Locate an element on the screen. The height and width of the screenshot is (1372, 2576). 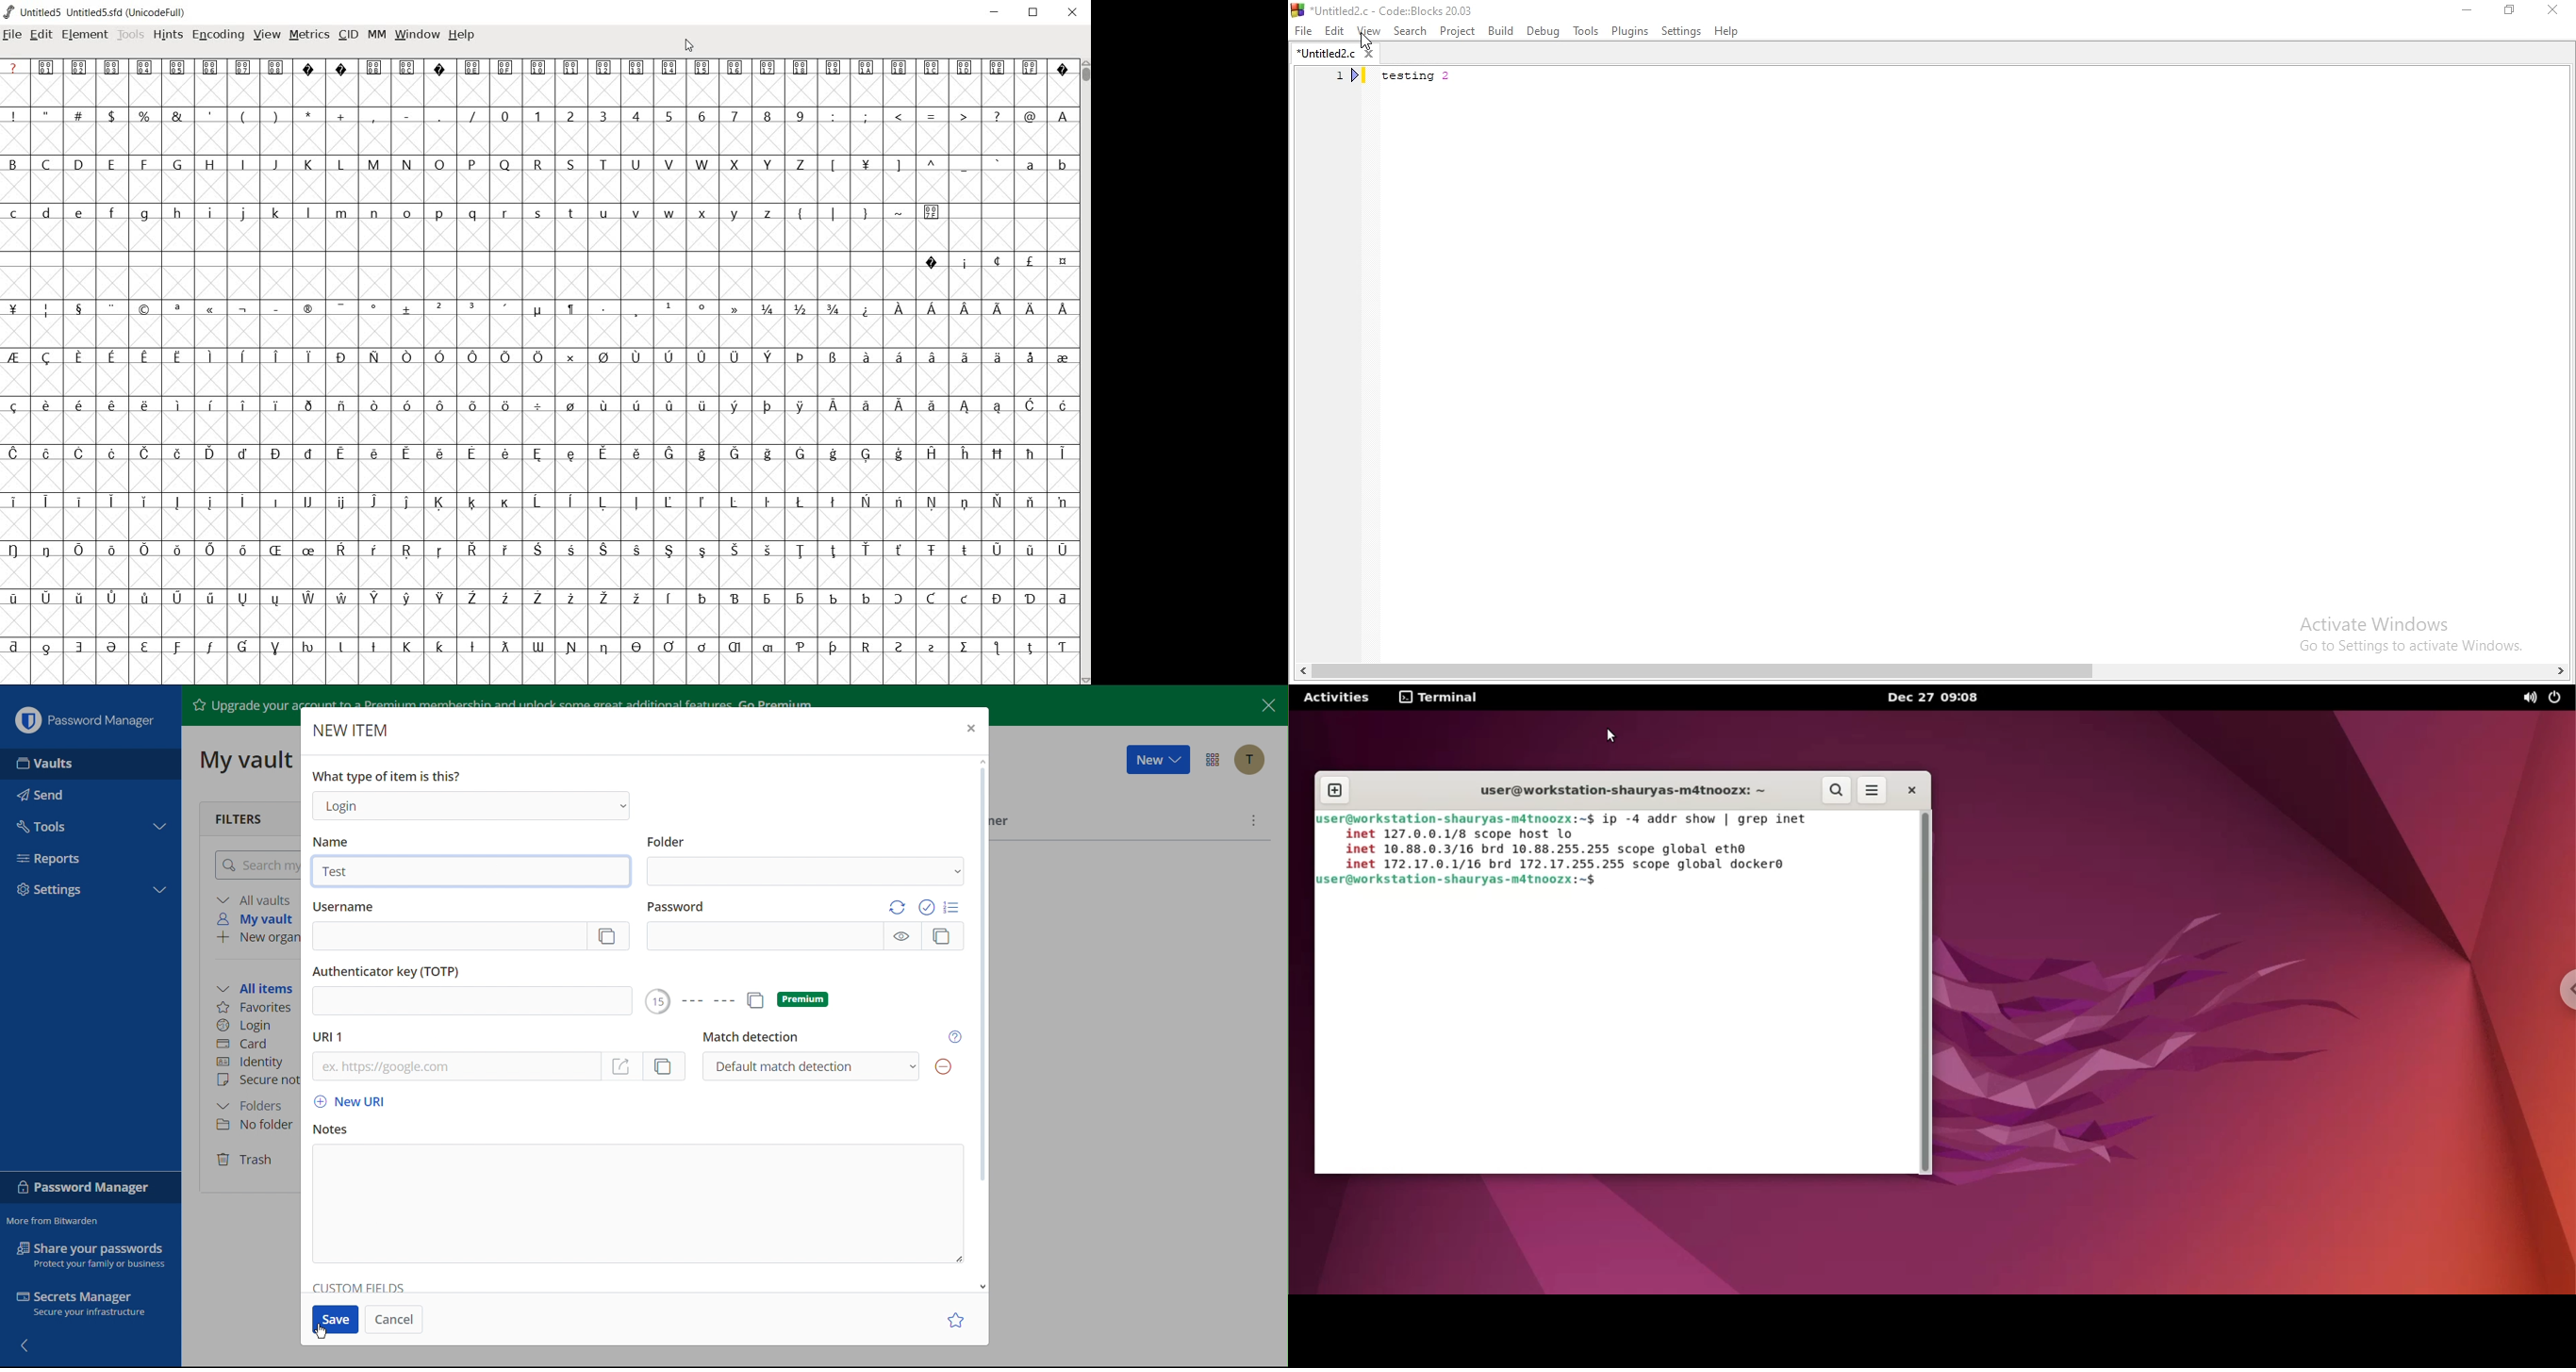
 is located at coordinates (210, 405).